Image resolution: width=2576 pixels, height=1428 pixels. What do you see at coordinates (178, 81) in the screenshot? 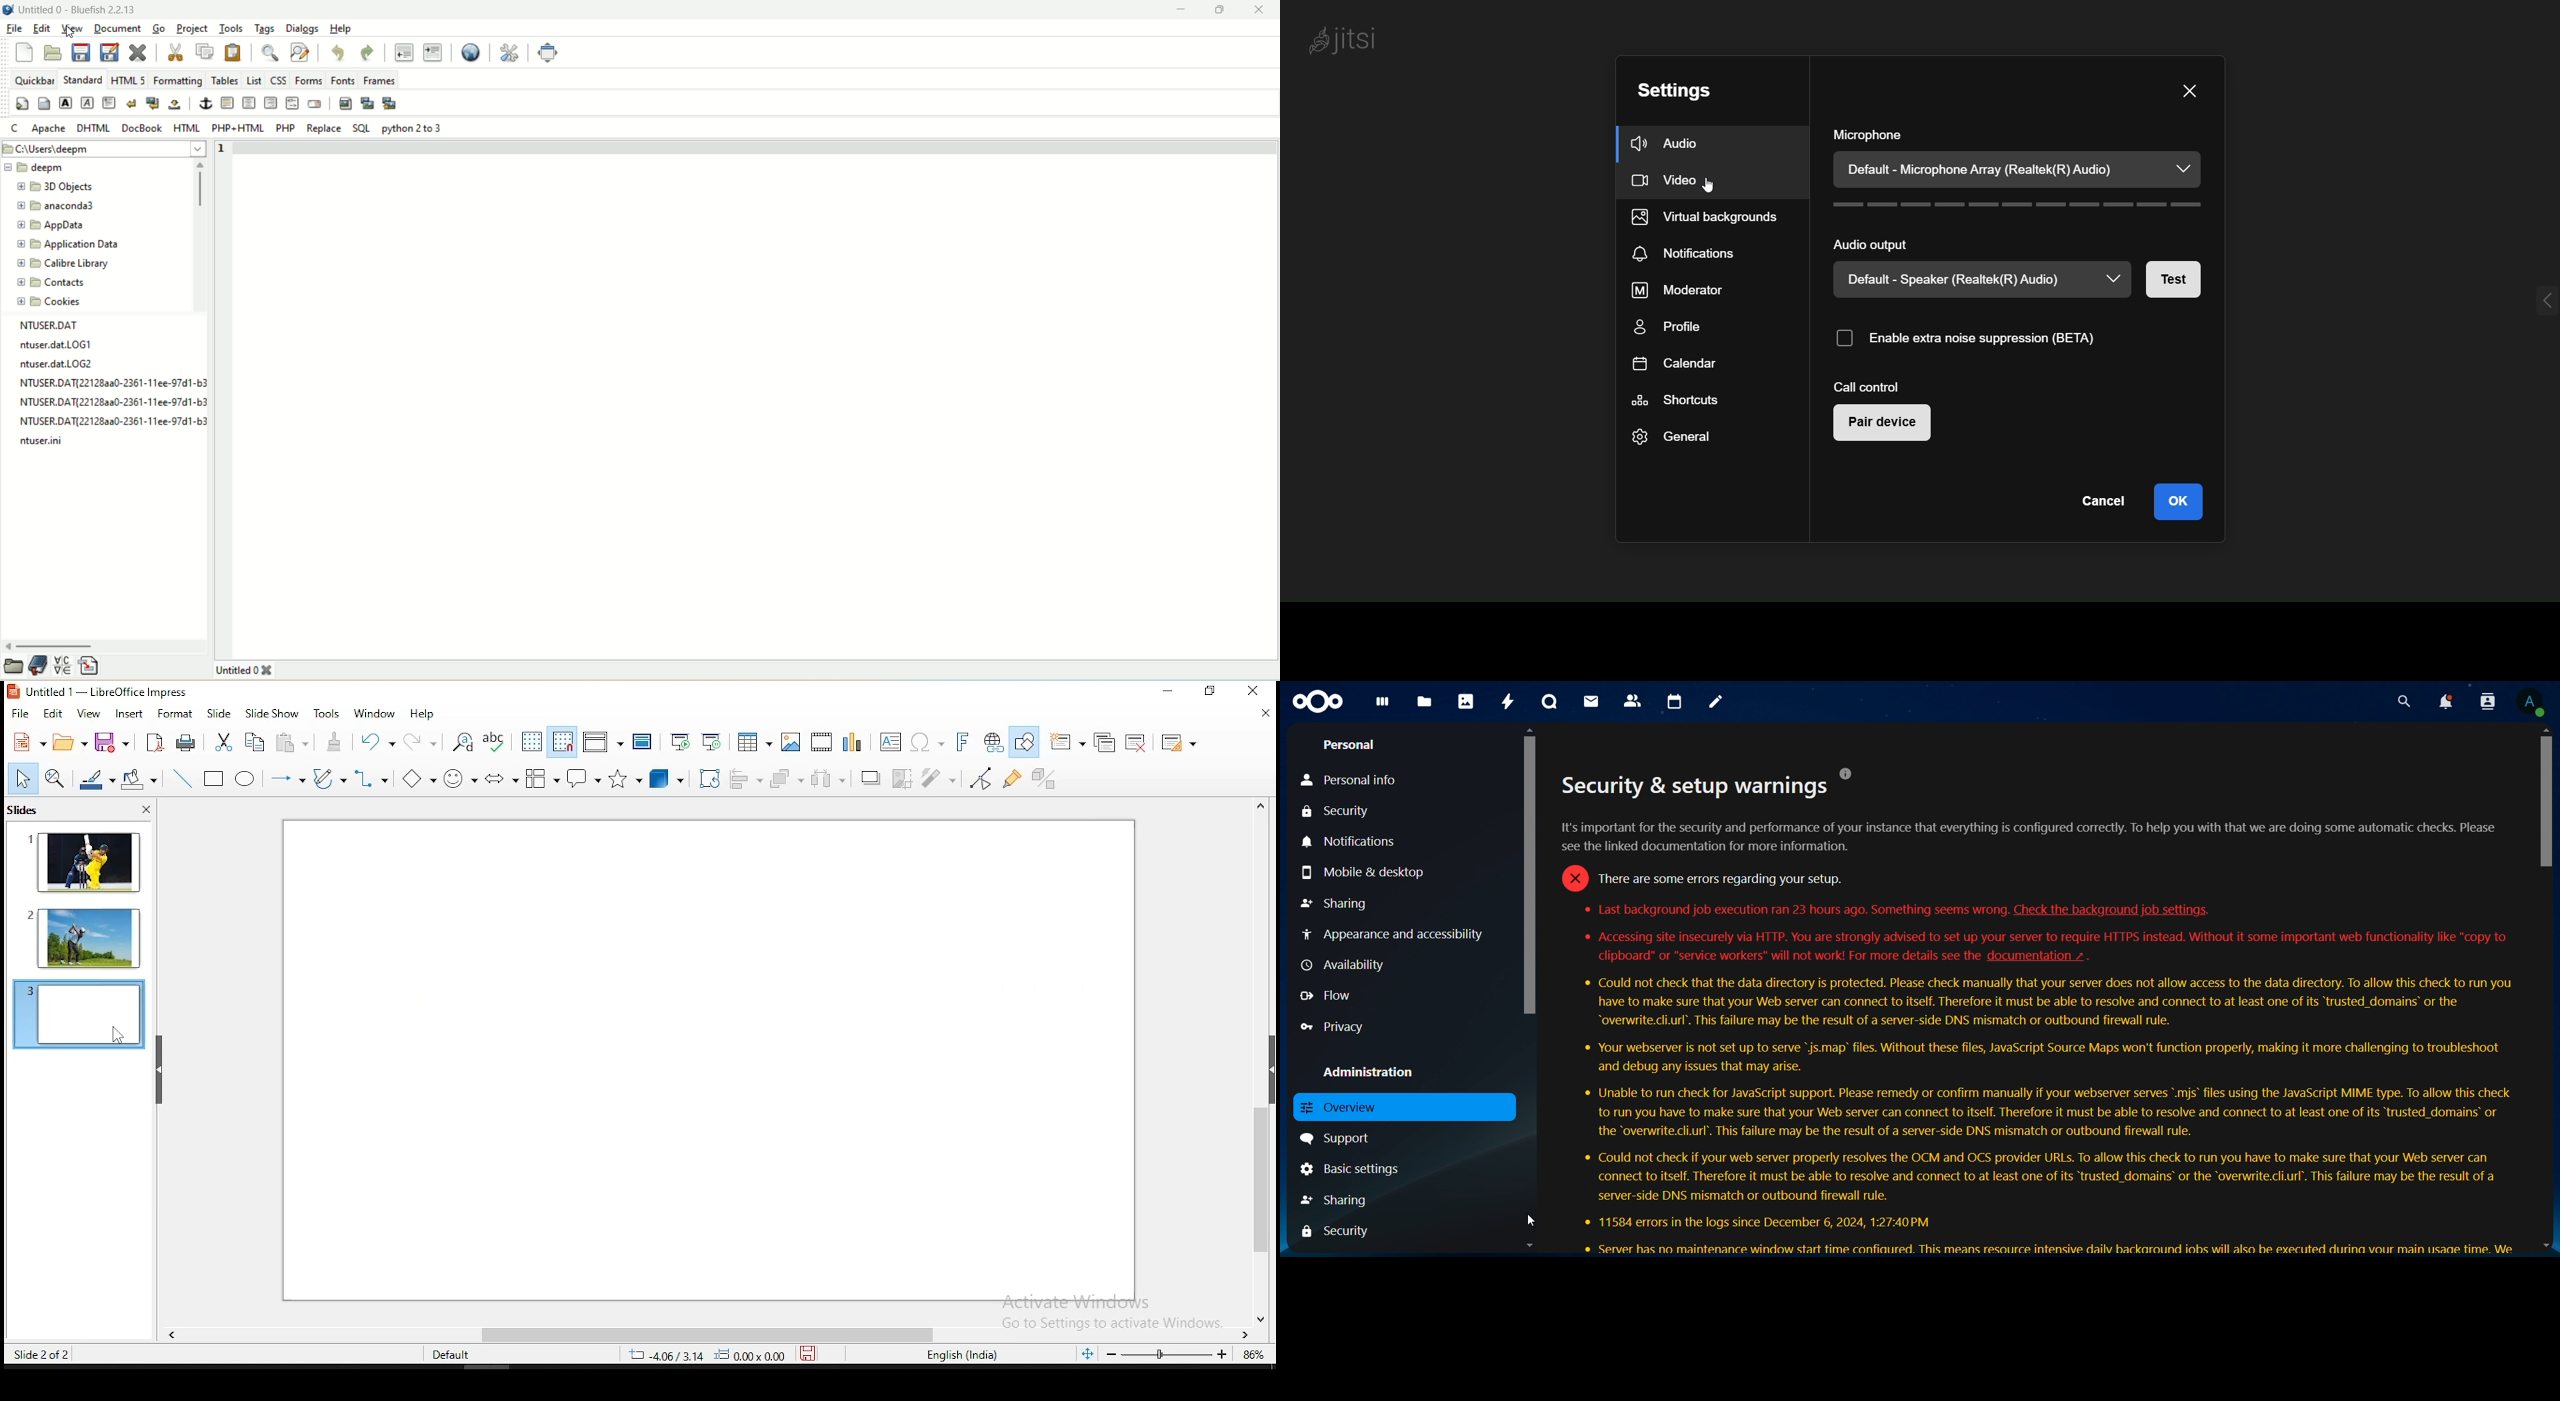
I see `formatting` at bounding box center [178, 81].